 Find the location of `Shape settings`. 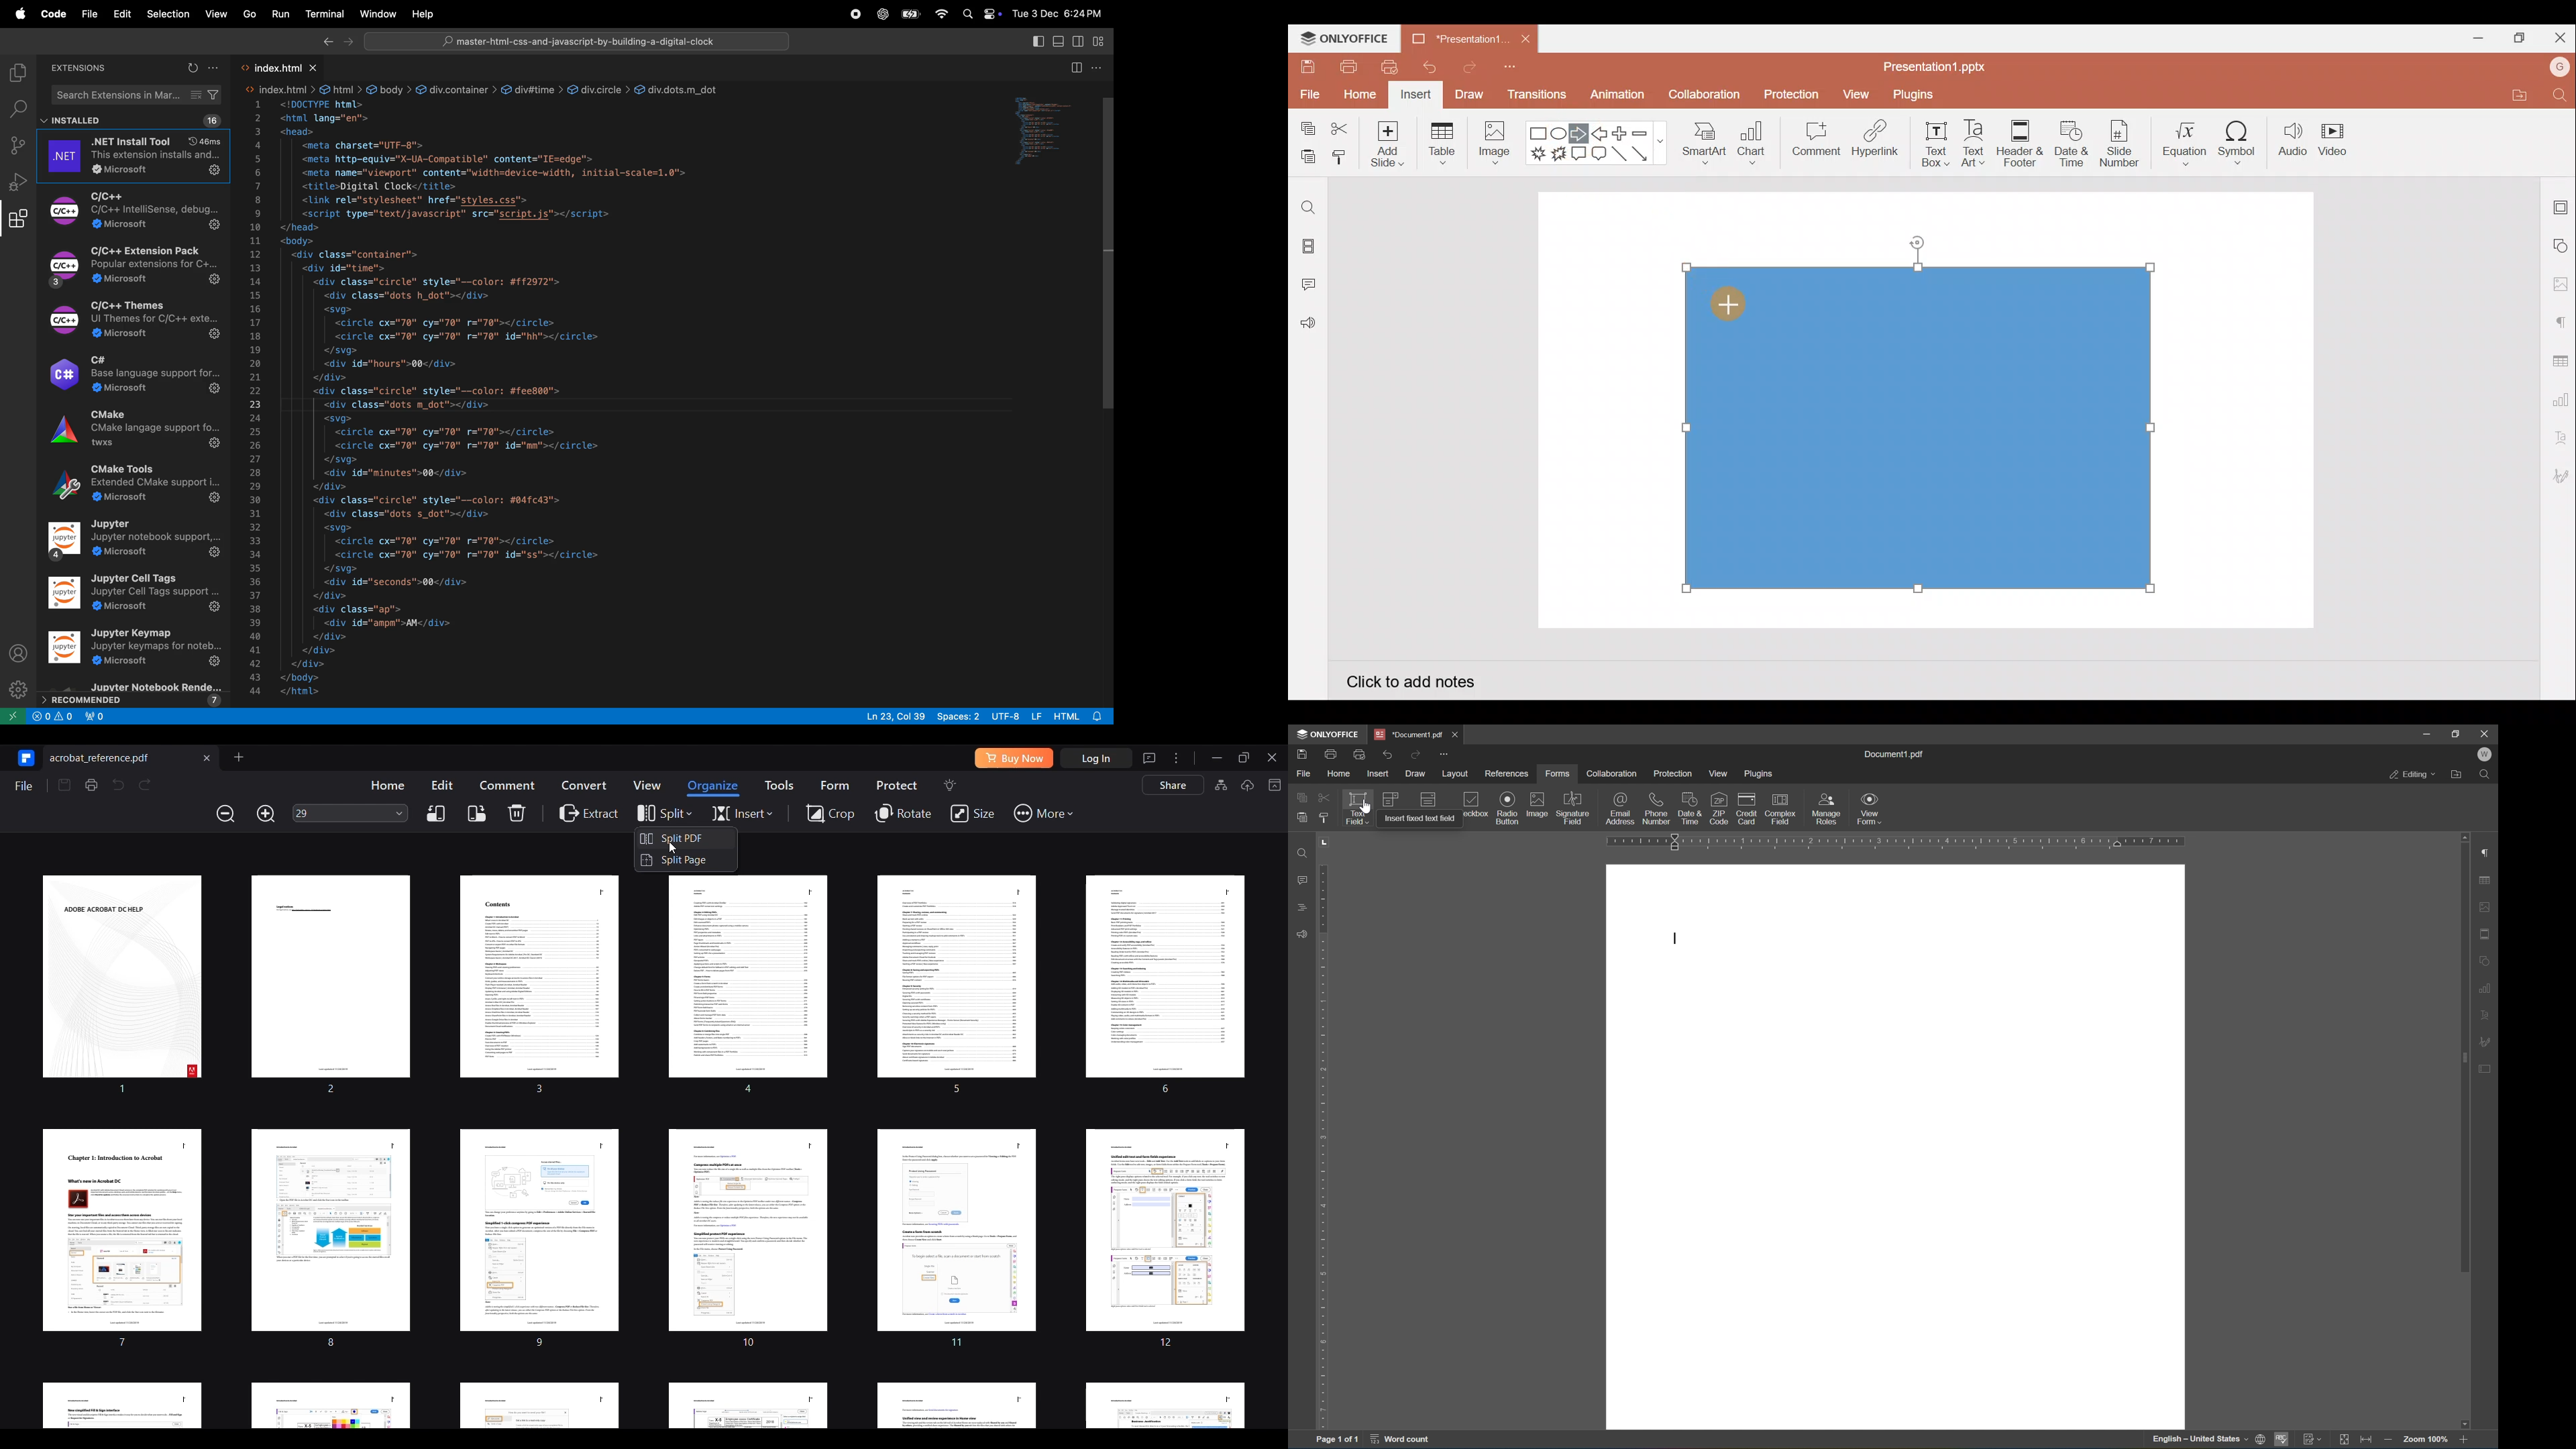

Shape settings is located at coordinates (2561, 245).